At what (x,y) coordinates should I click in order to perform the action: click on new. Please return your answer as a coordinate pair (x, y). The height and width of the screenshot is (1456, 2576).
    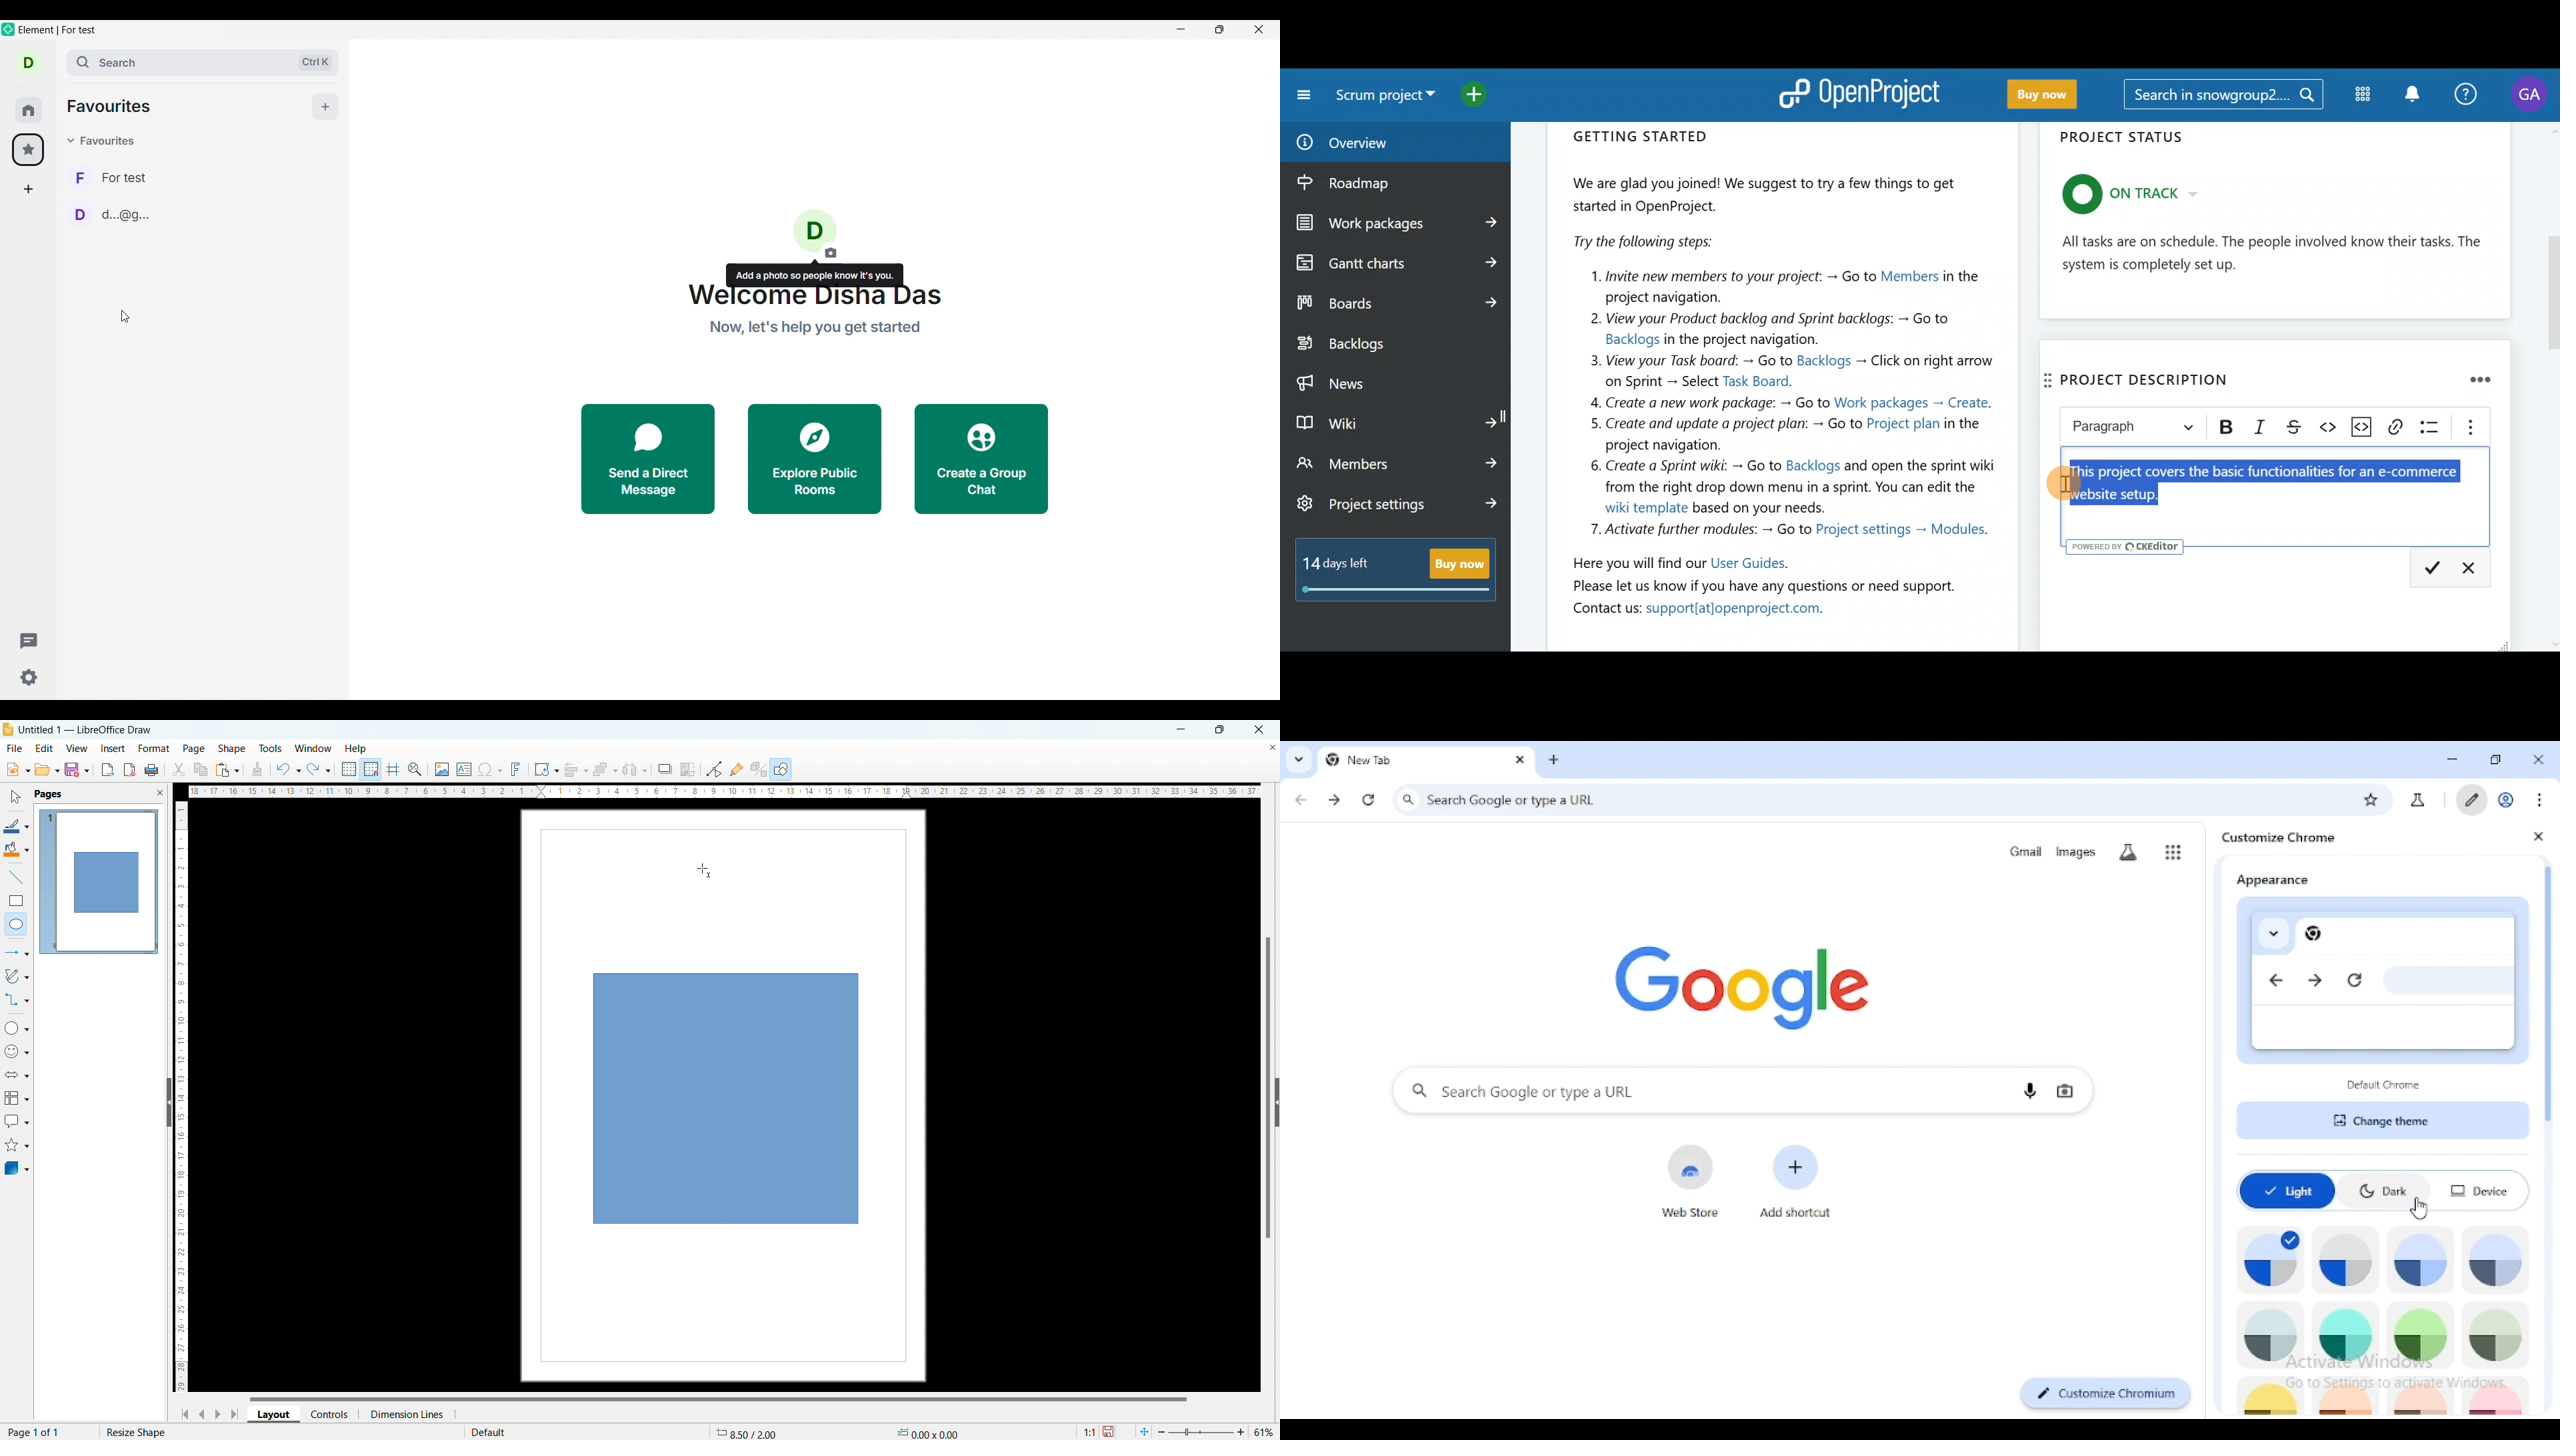
    Looking at the image, I should click on (17, 769).